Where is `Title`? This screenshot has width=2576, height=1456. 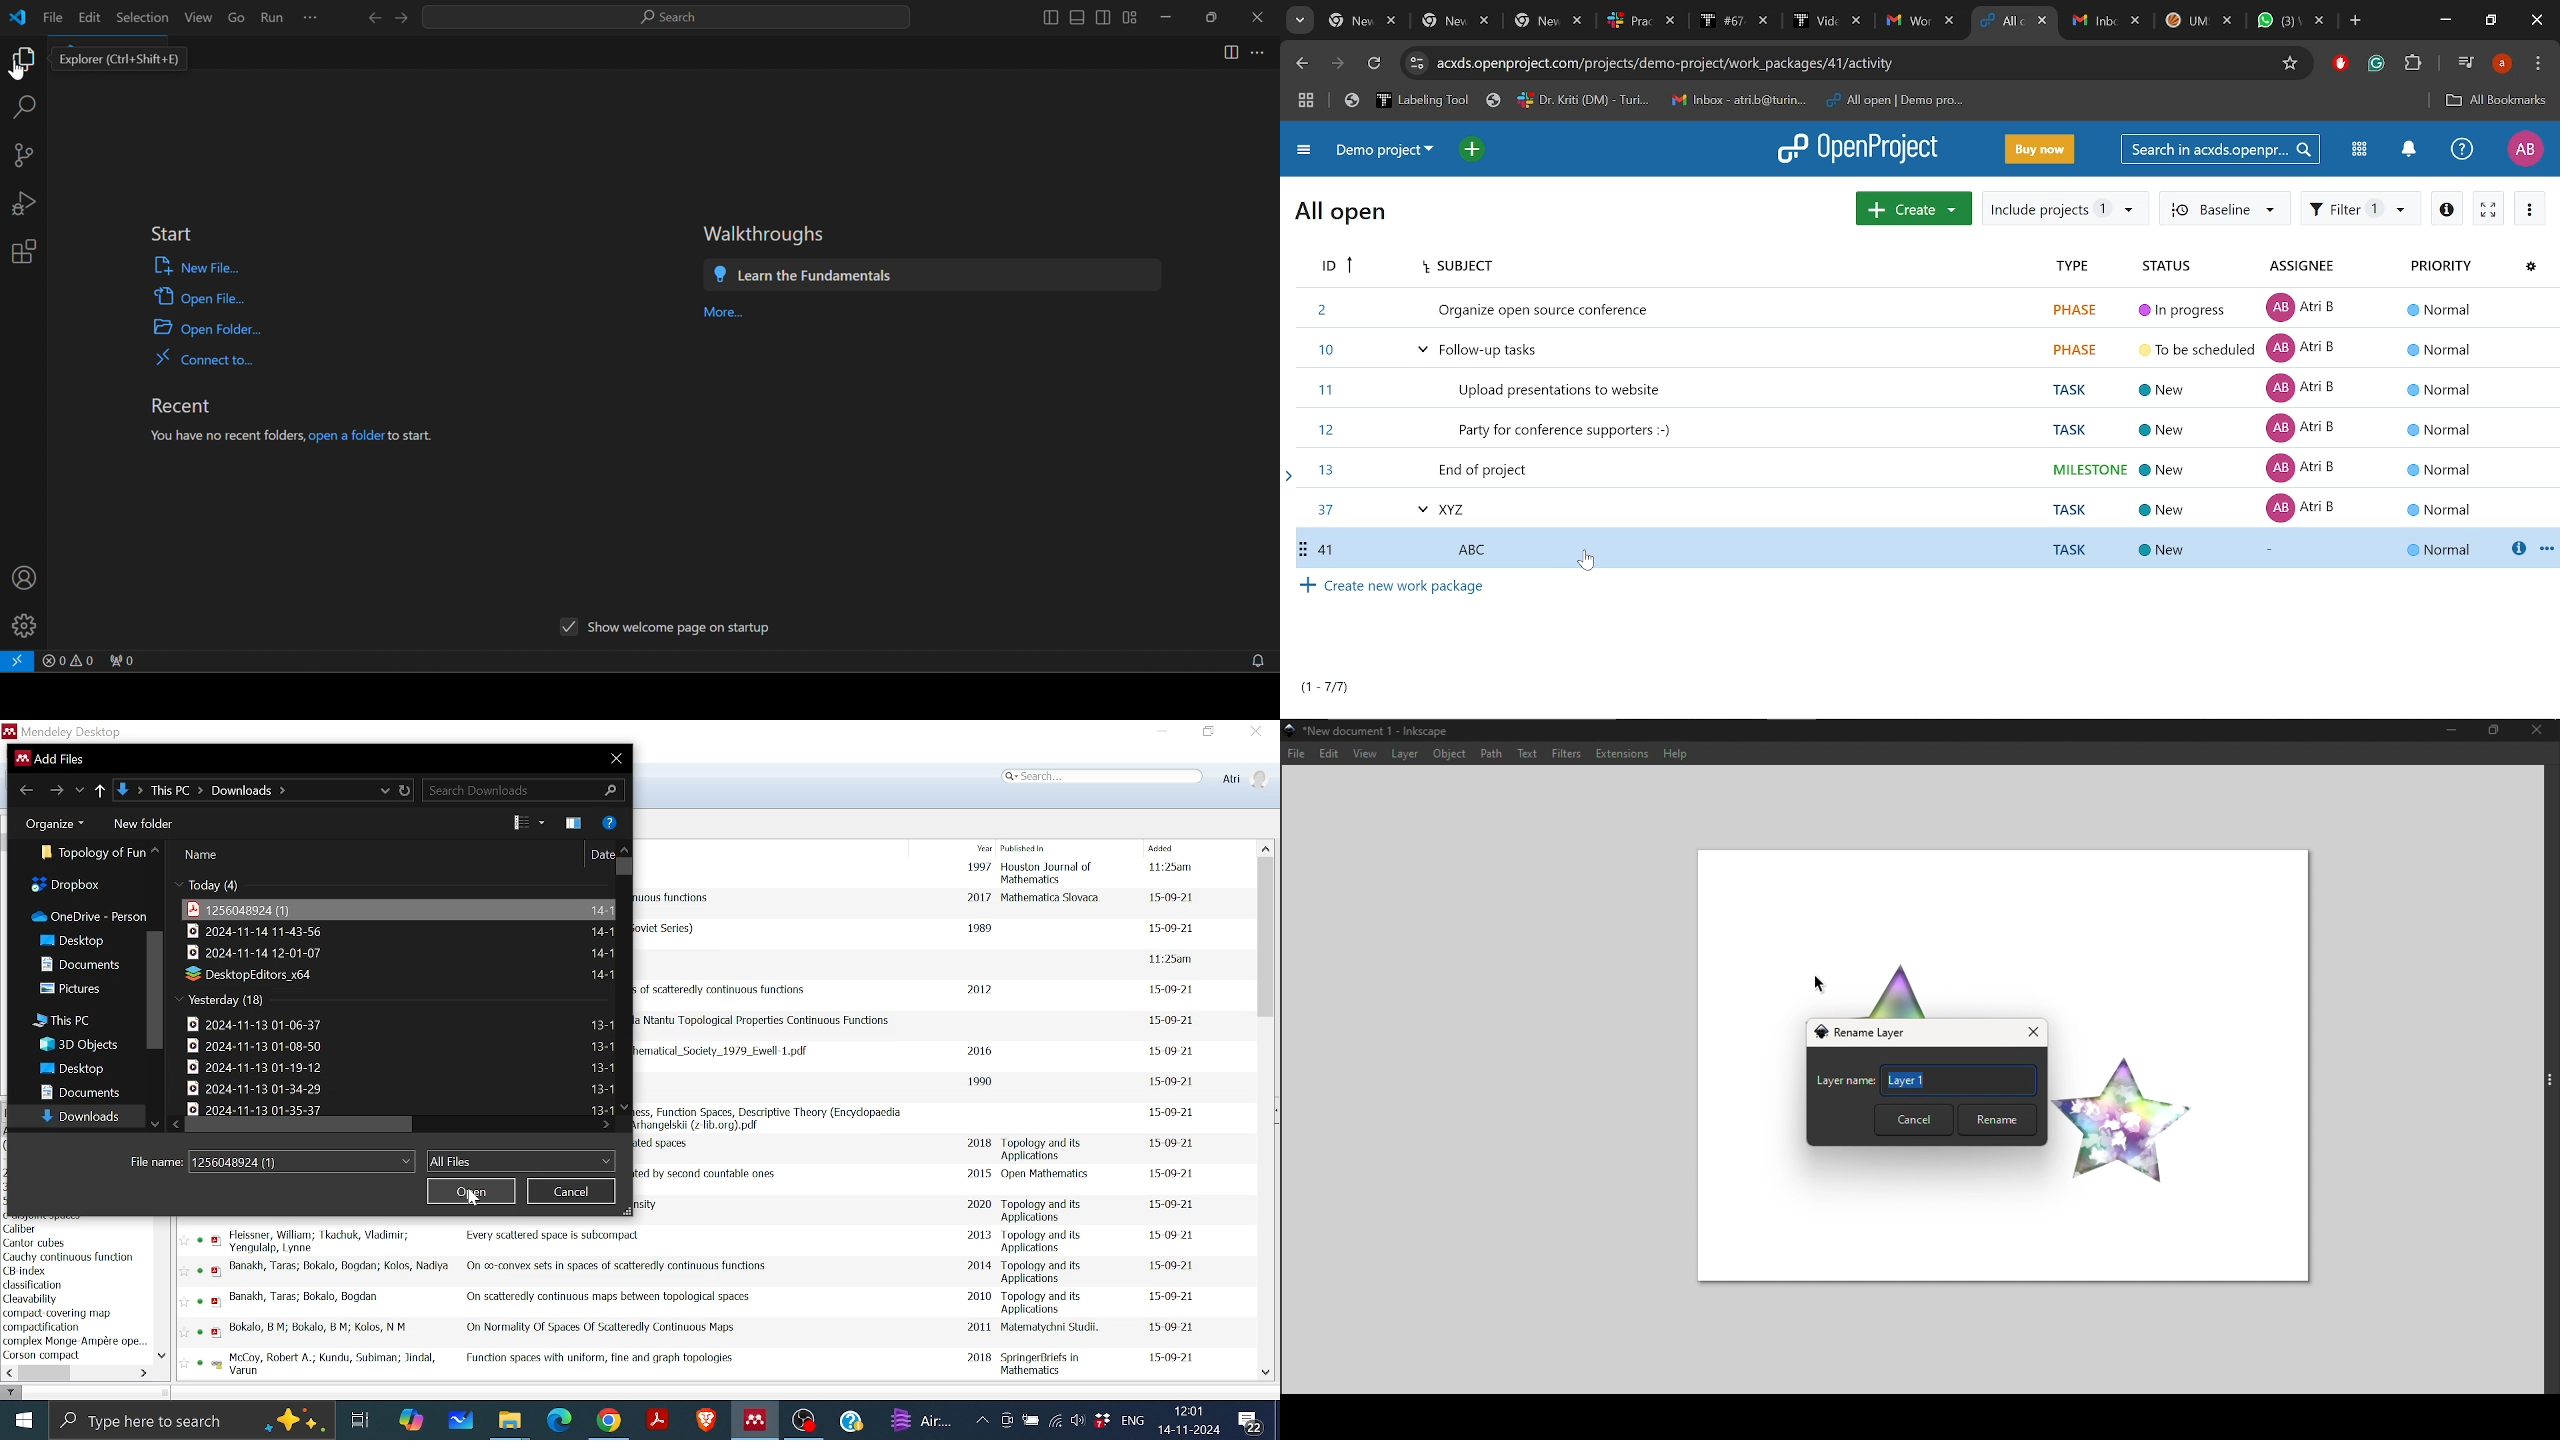 Title is located at coordinates (605, 1327).